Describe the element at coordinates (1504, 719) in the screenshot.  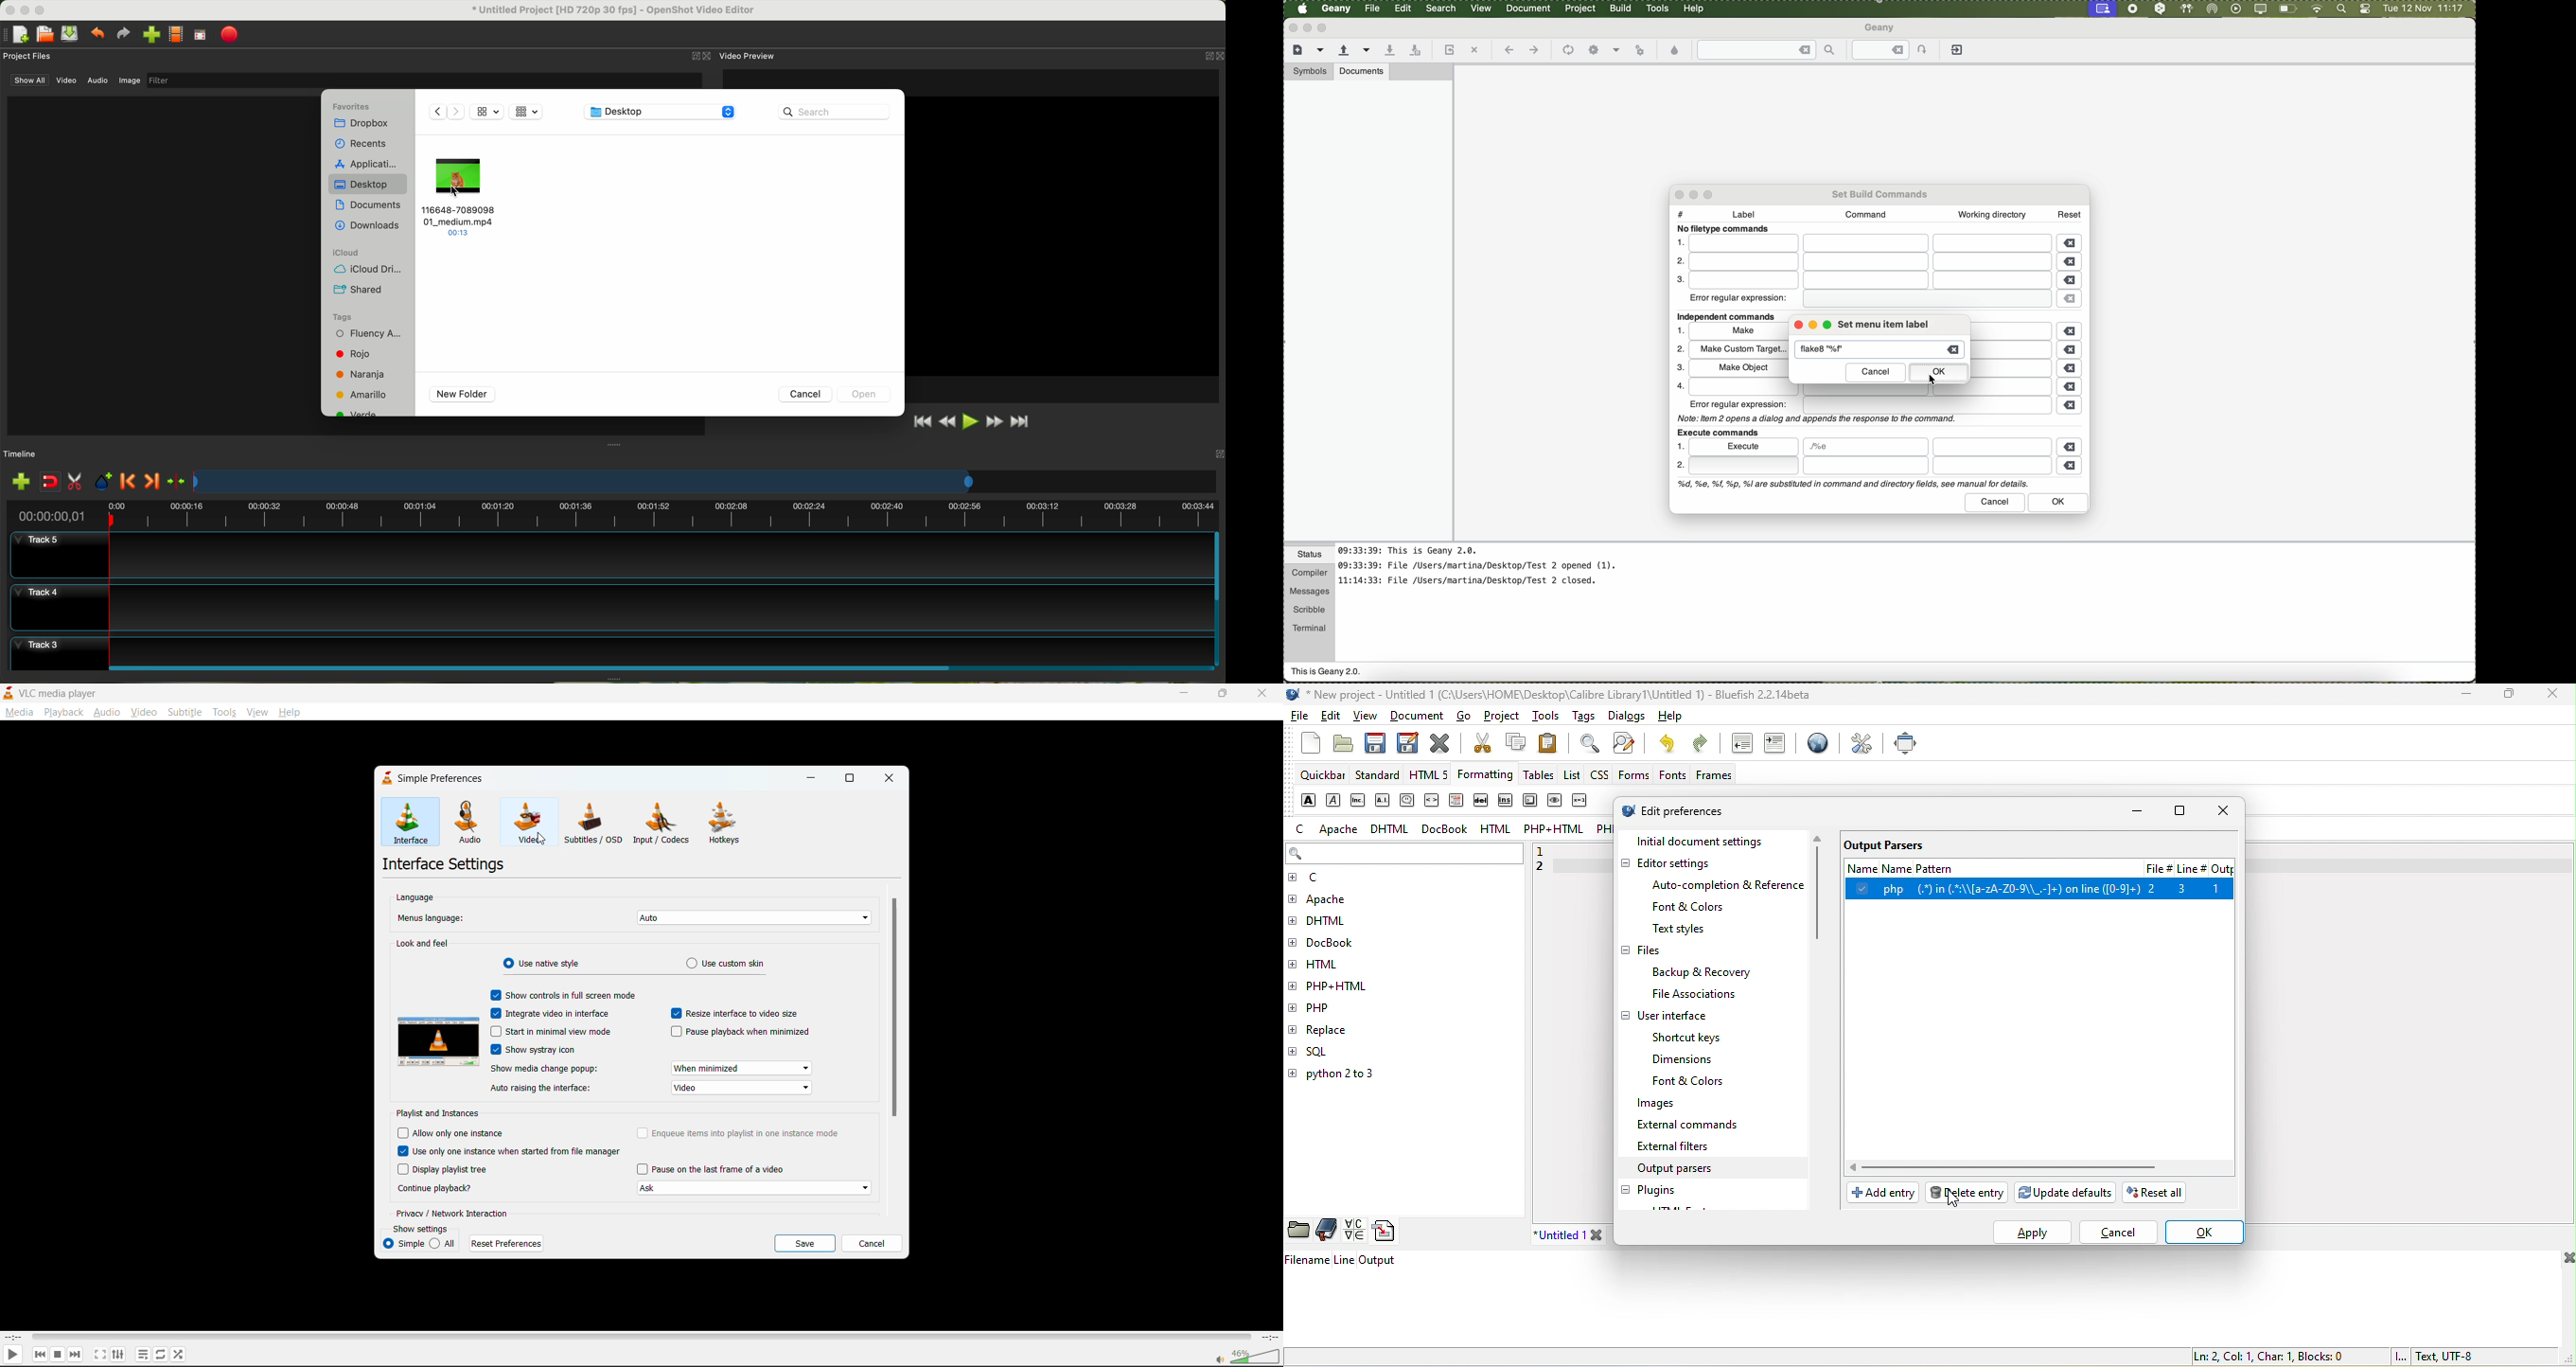
I see `project` at that location.